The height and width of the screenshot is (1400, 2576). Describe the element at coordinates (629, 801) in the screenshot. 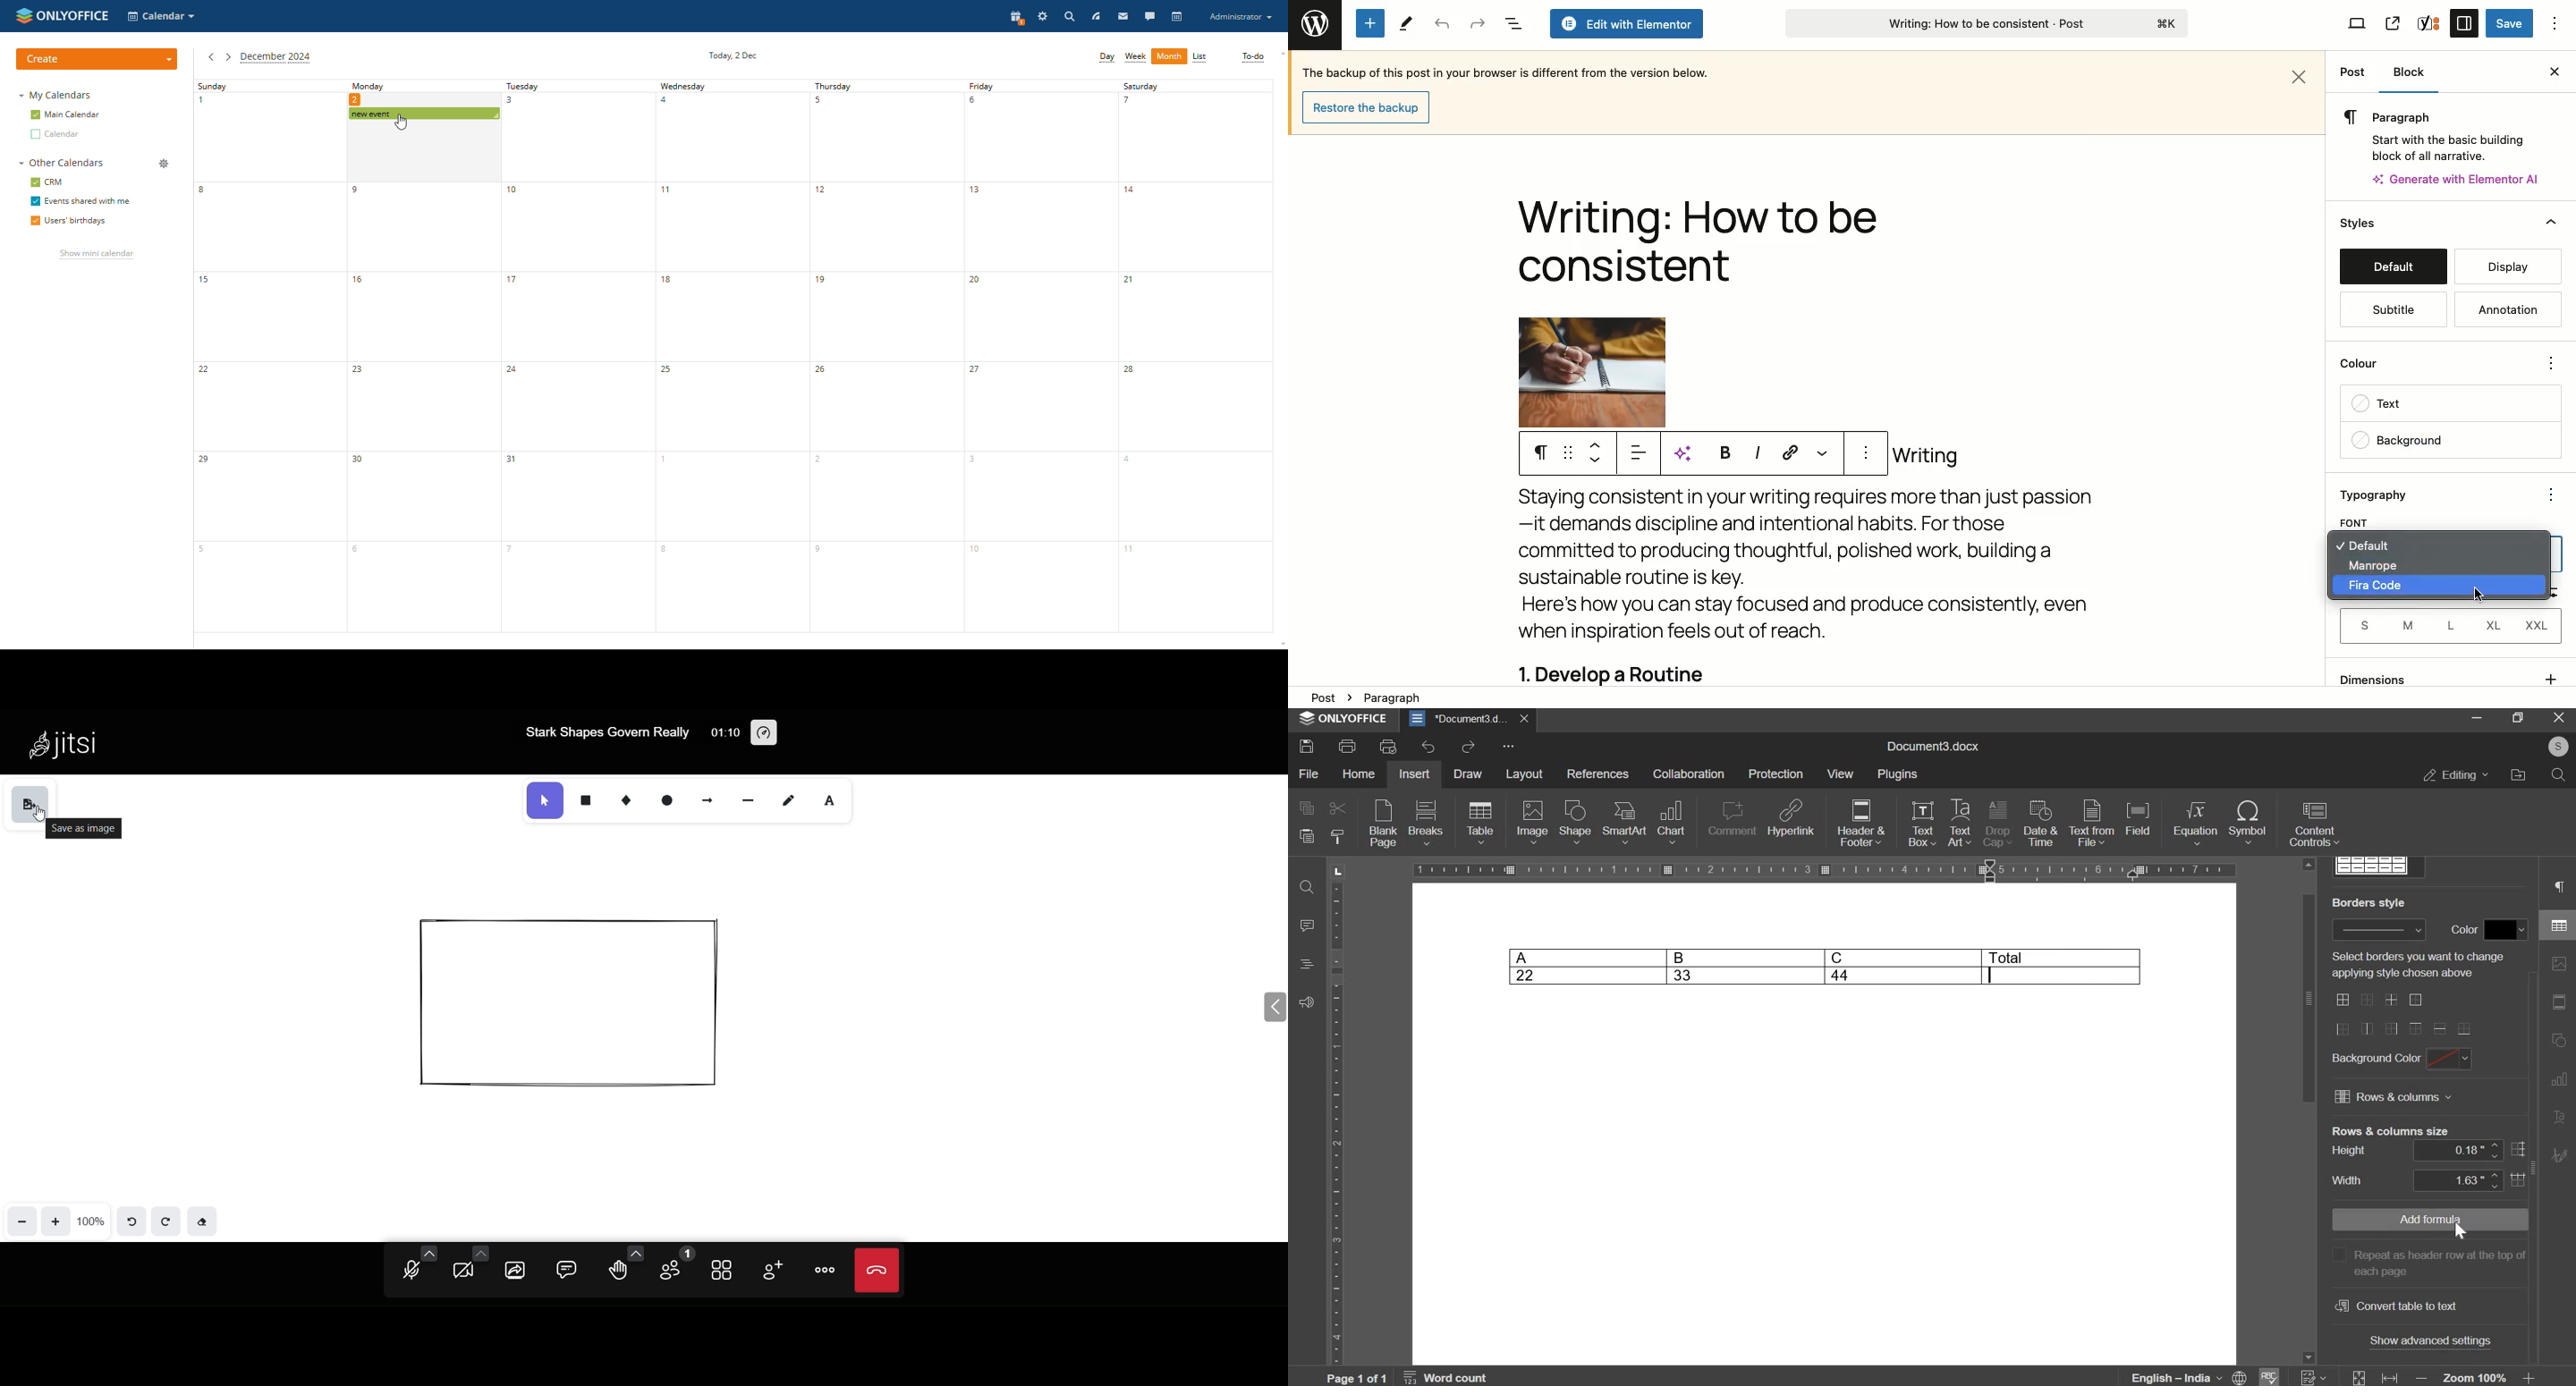

I see `diamond` at that location.